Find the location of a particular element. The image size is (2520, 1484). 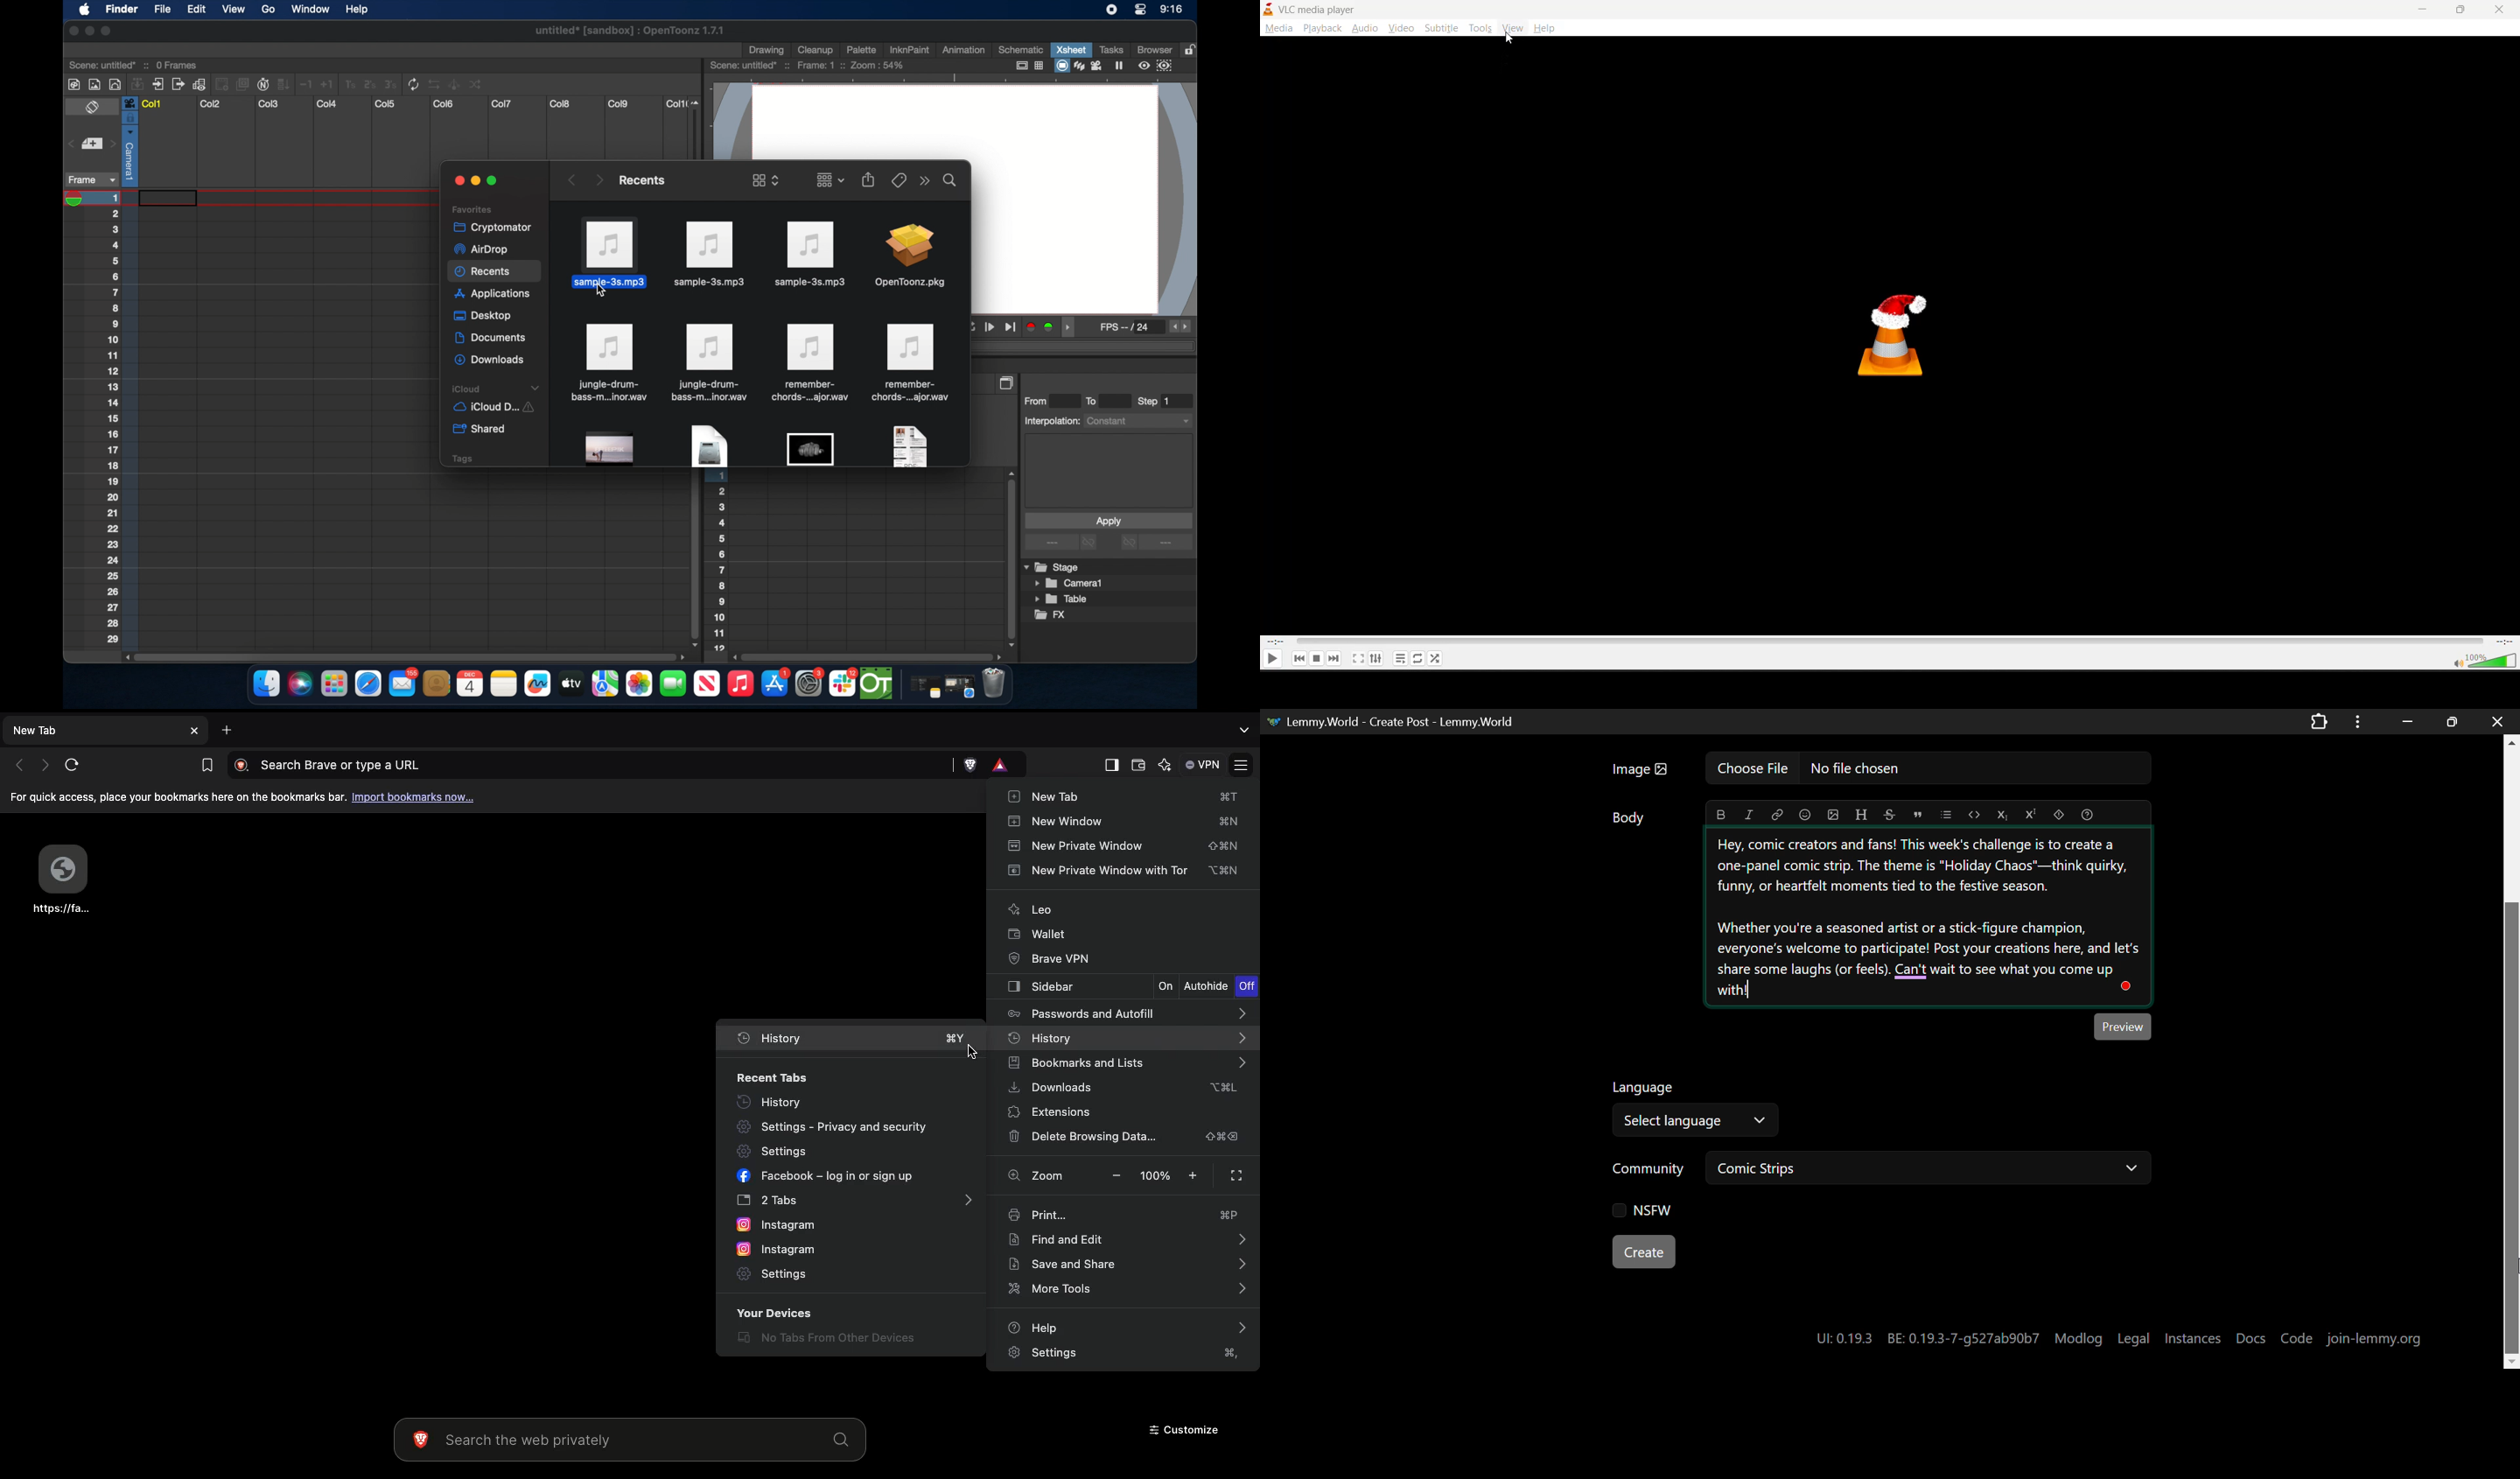

spoiler is located at coordinates (2062, 815).